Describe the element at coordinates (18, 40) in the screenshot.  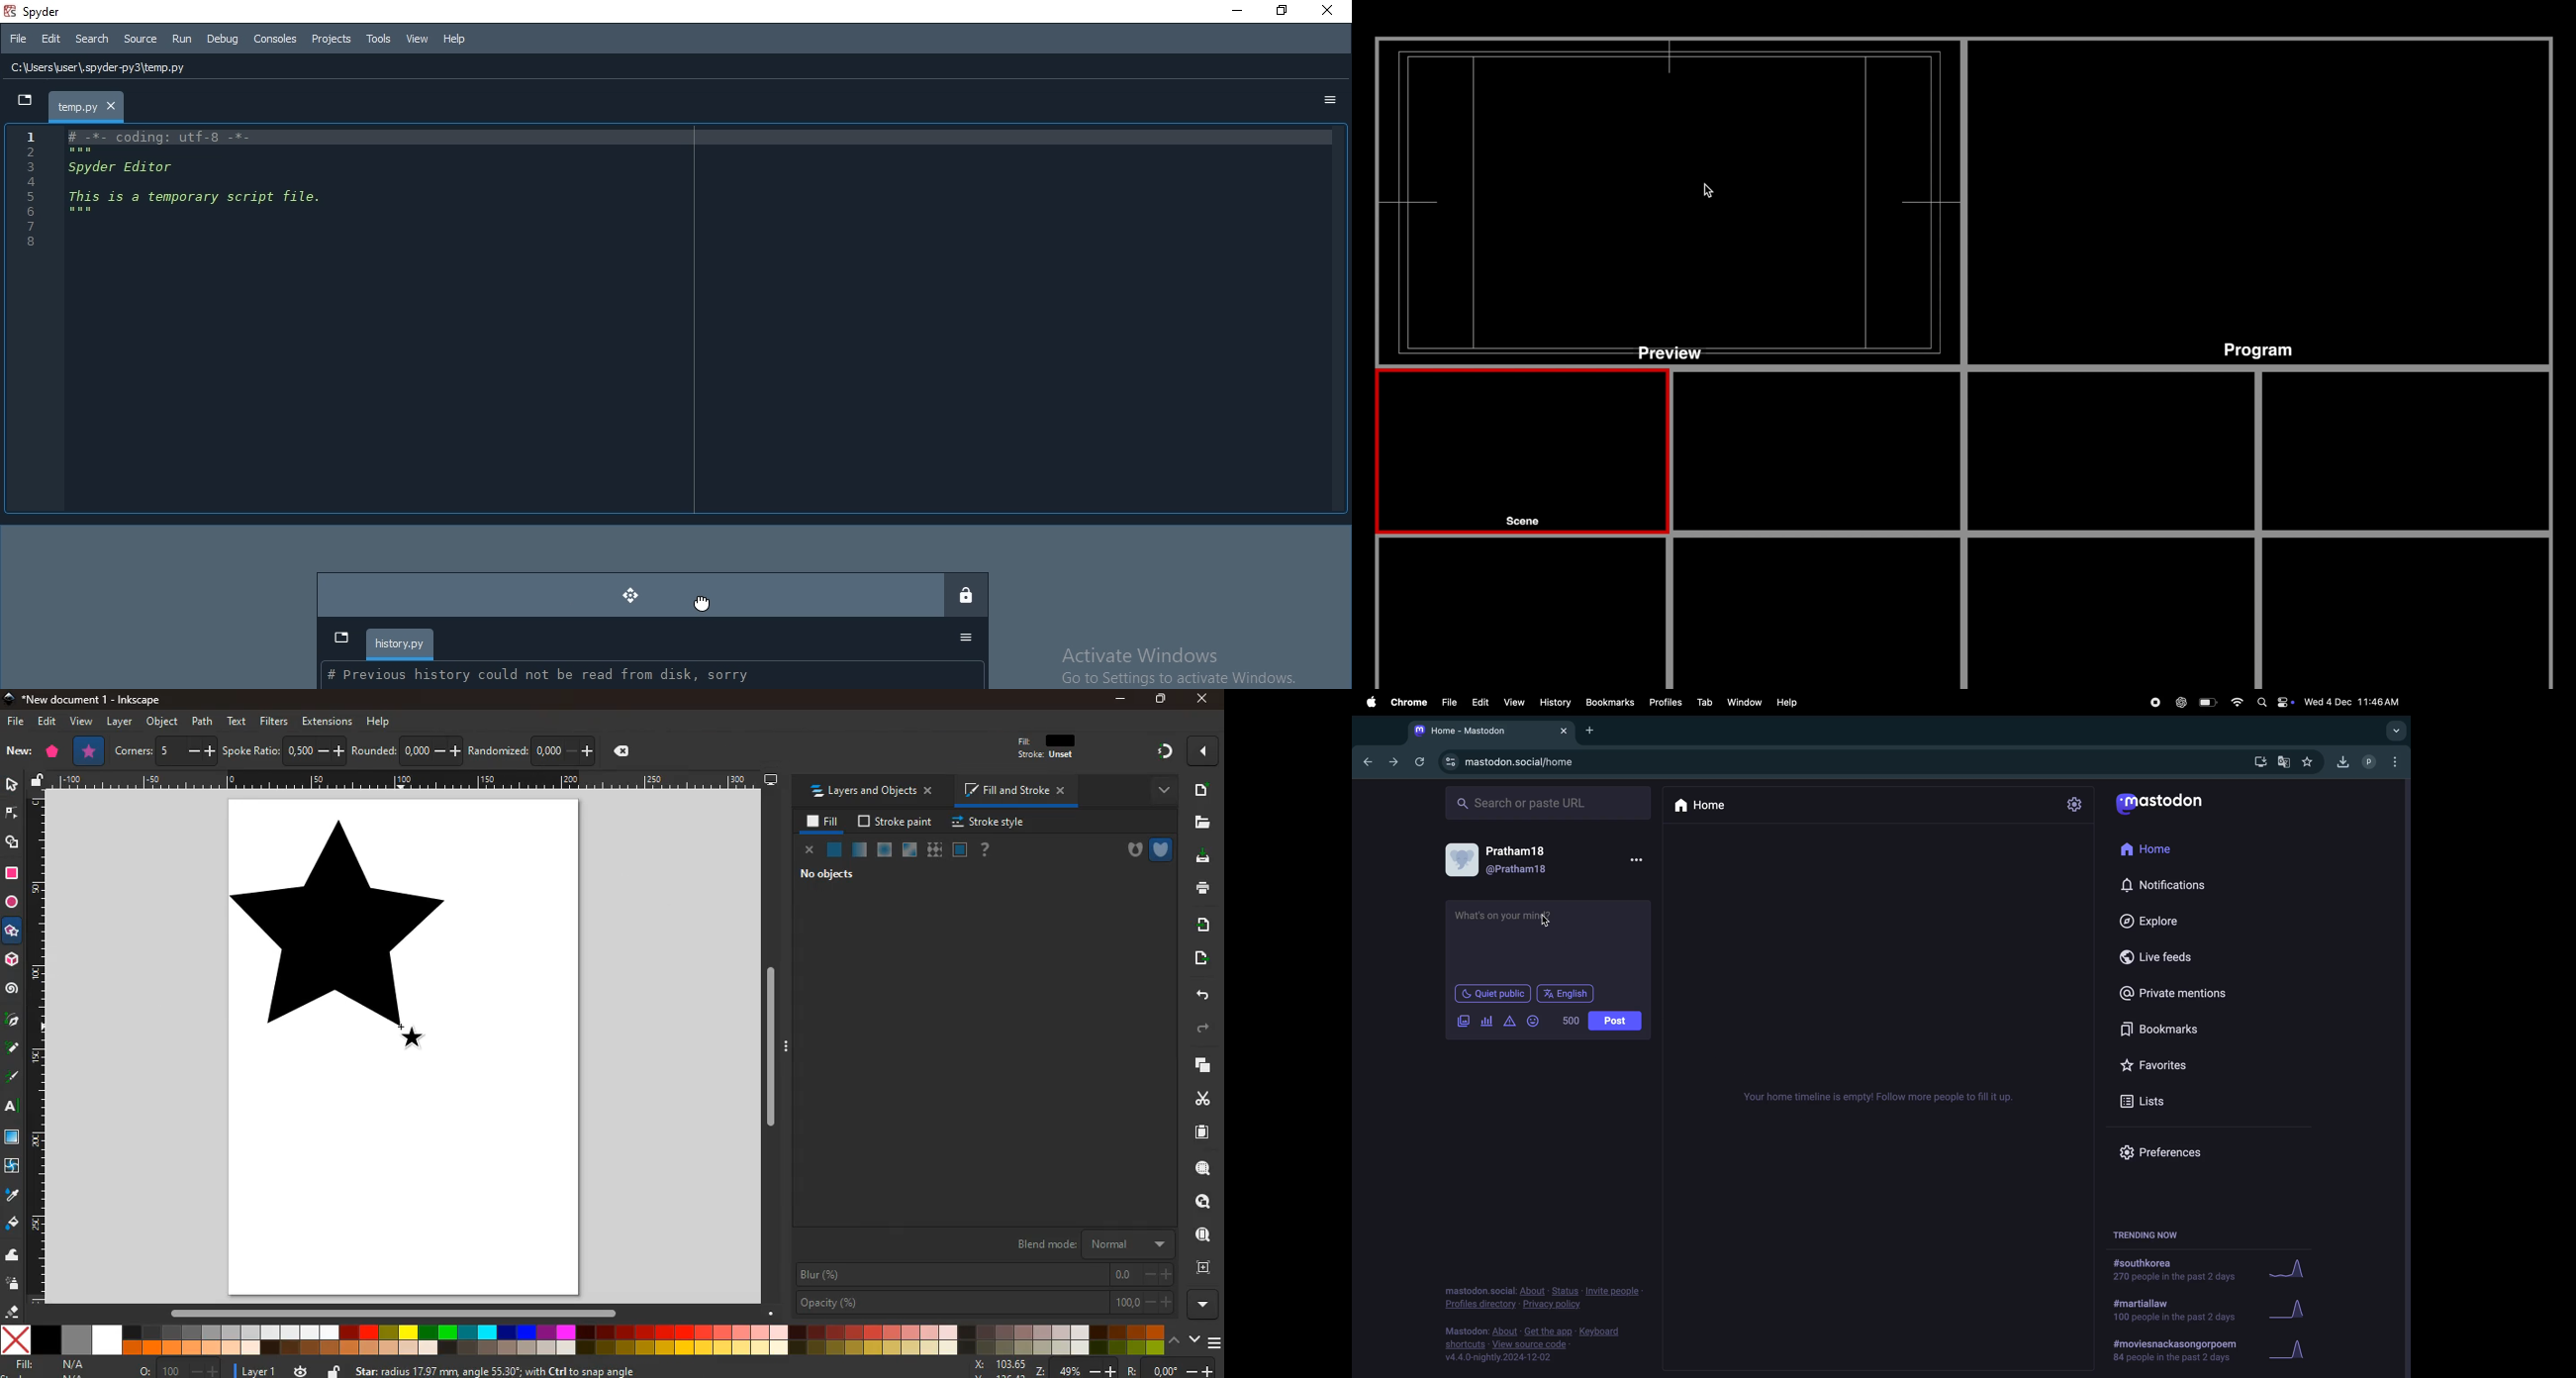
I see `File ` at that location.